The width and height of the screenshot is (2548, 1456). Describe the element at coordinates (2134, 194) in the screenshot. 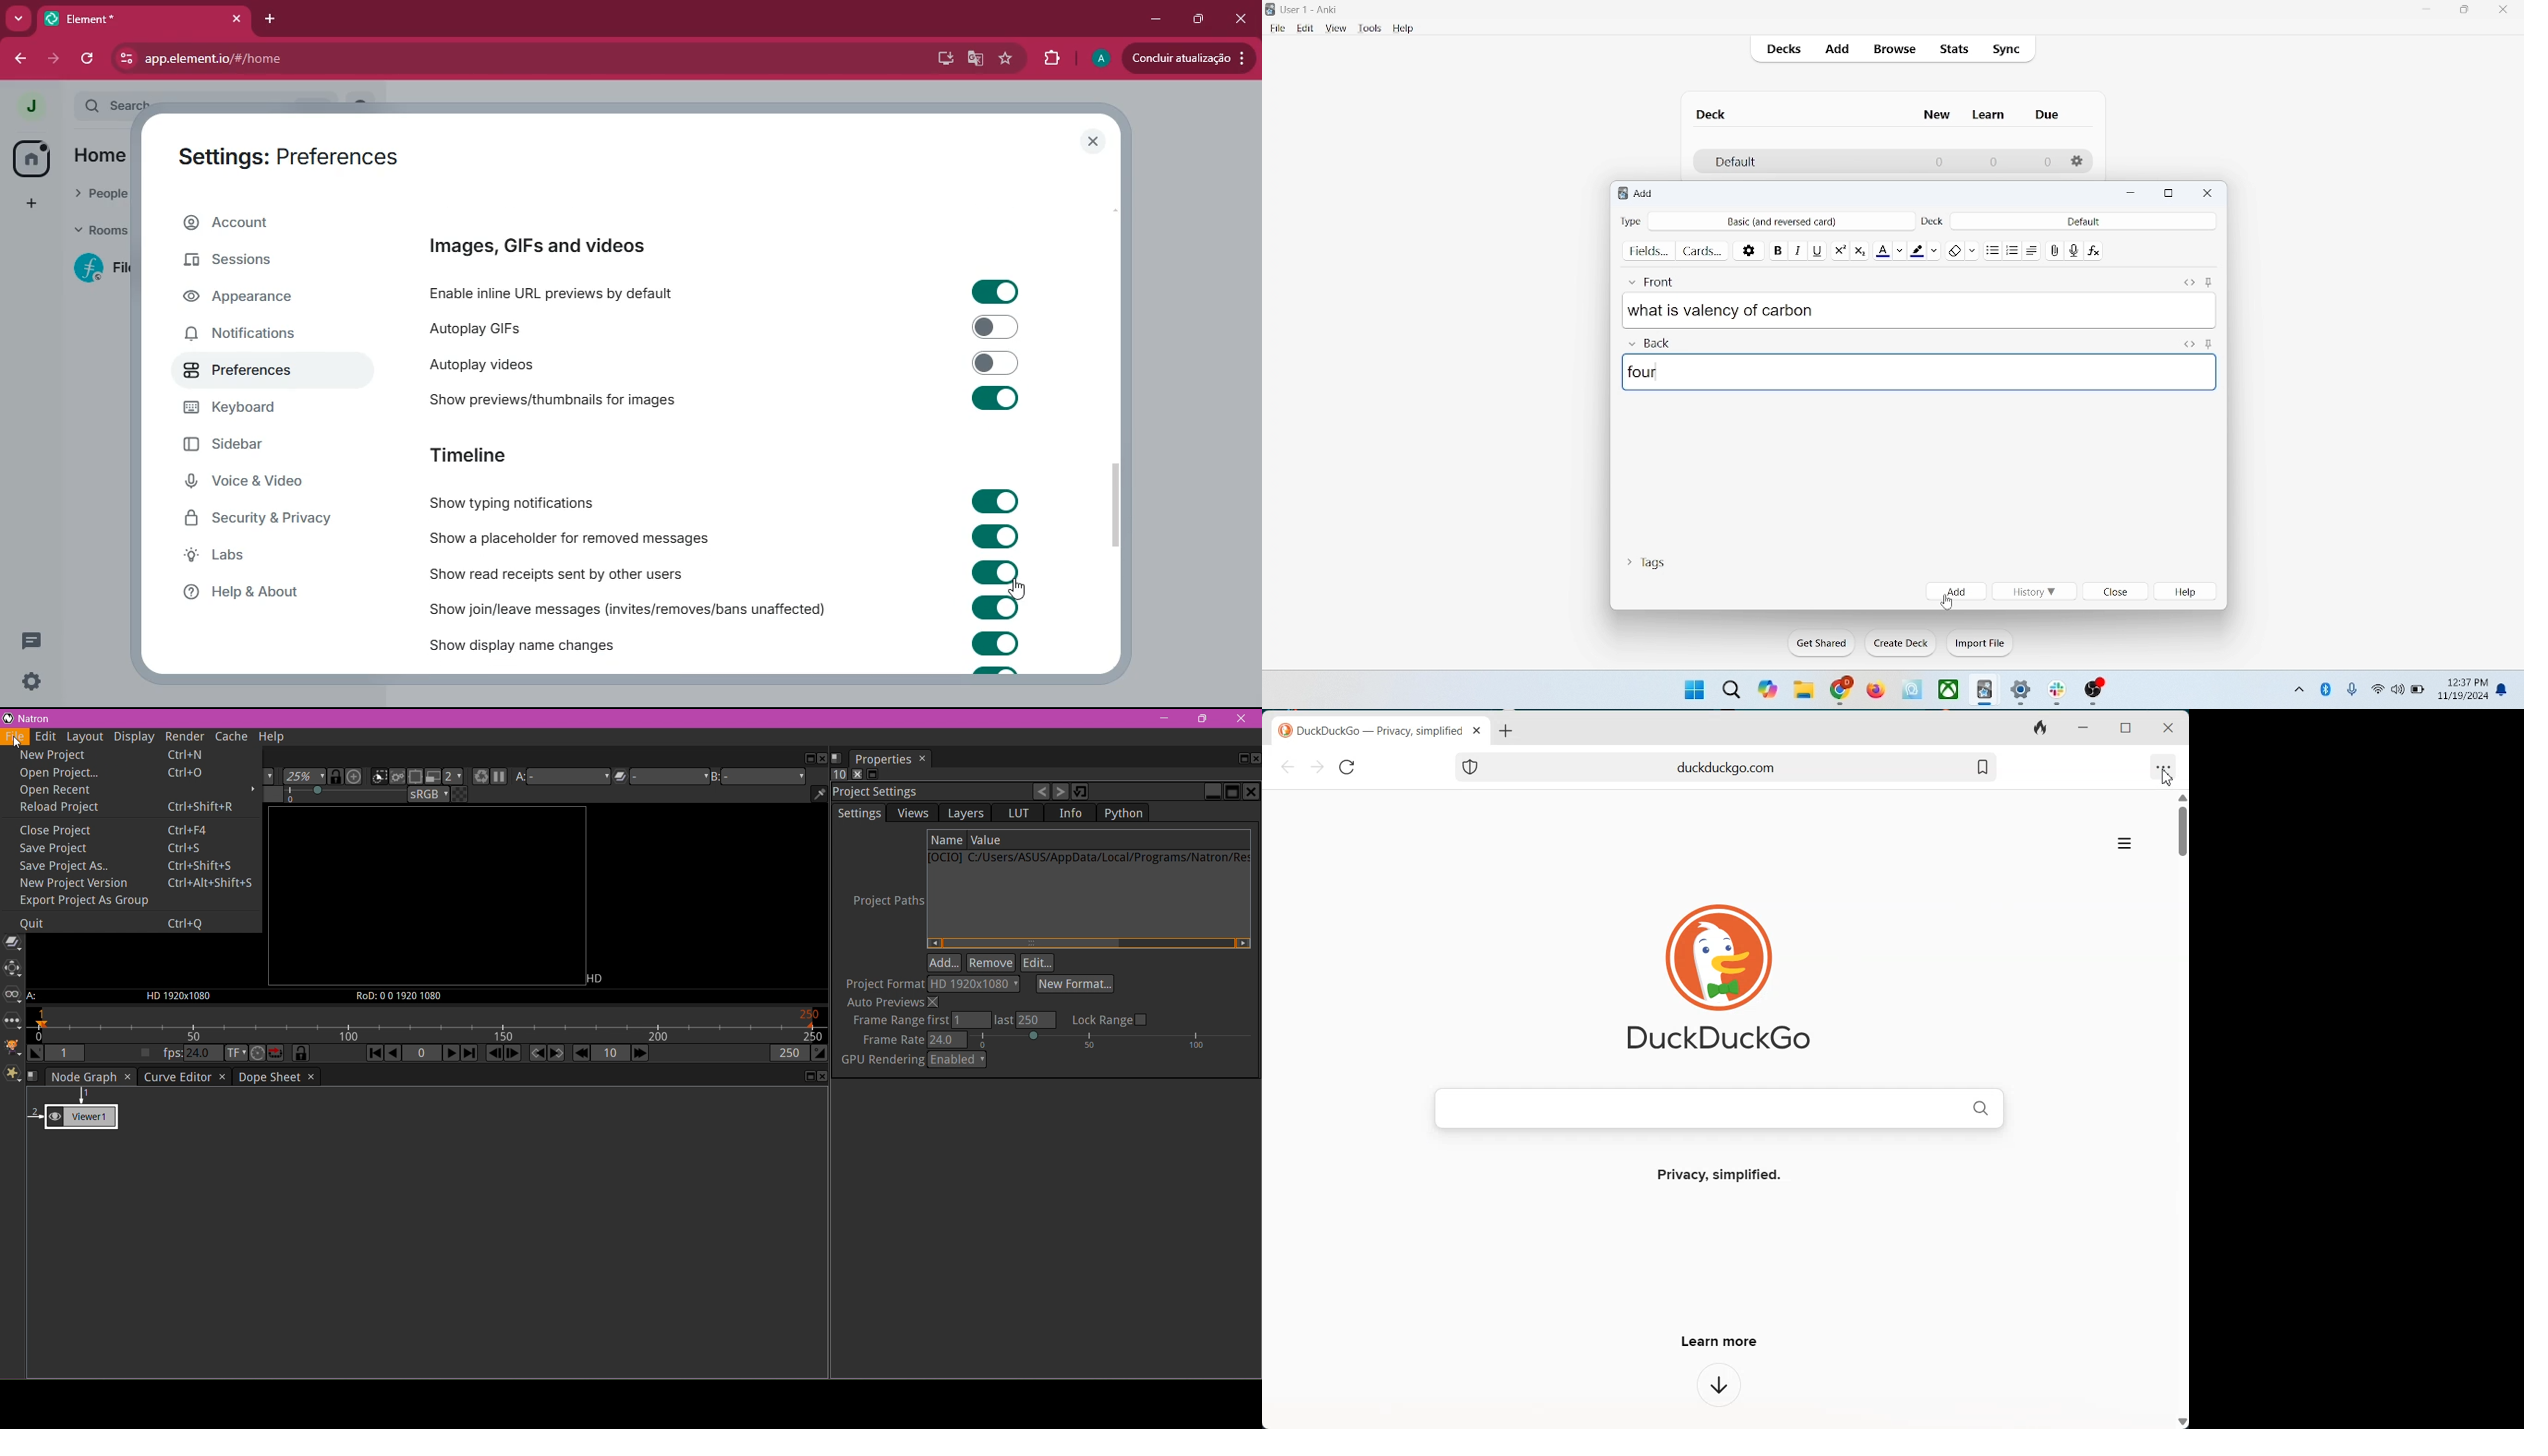

I see `minimize` at that location.